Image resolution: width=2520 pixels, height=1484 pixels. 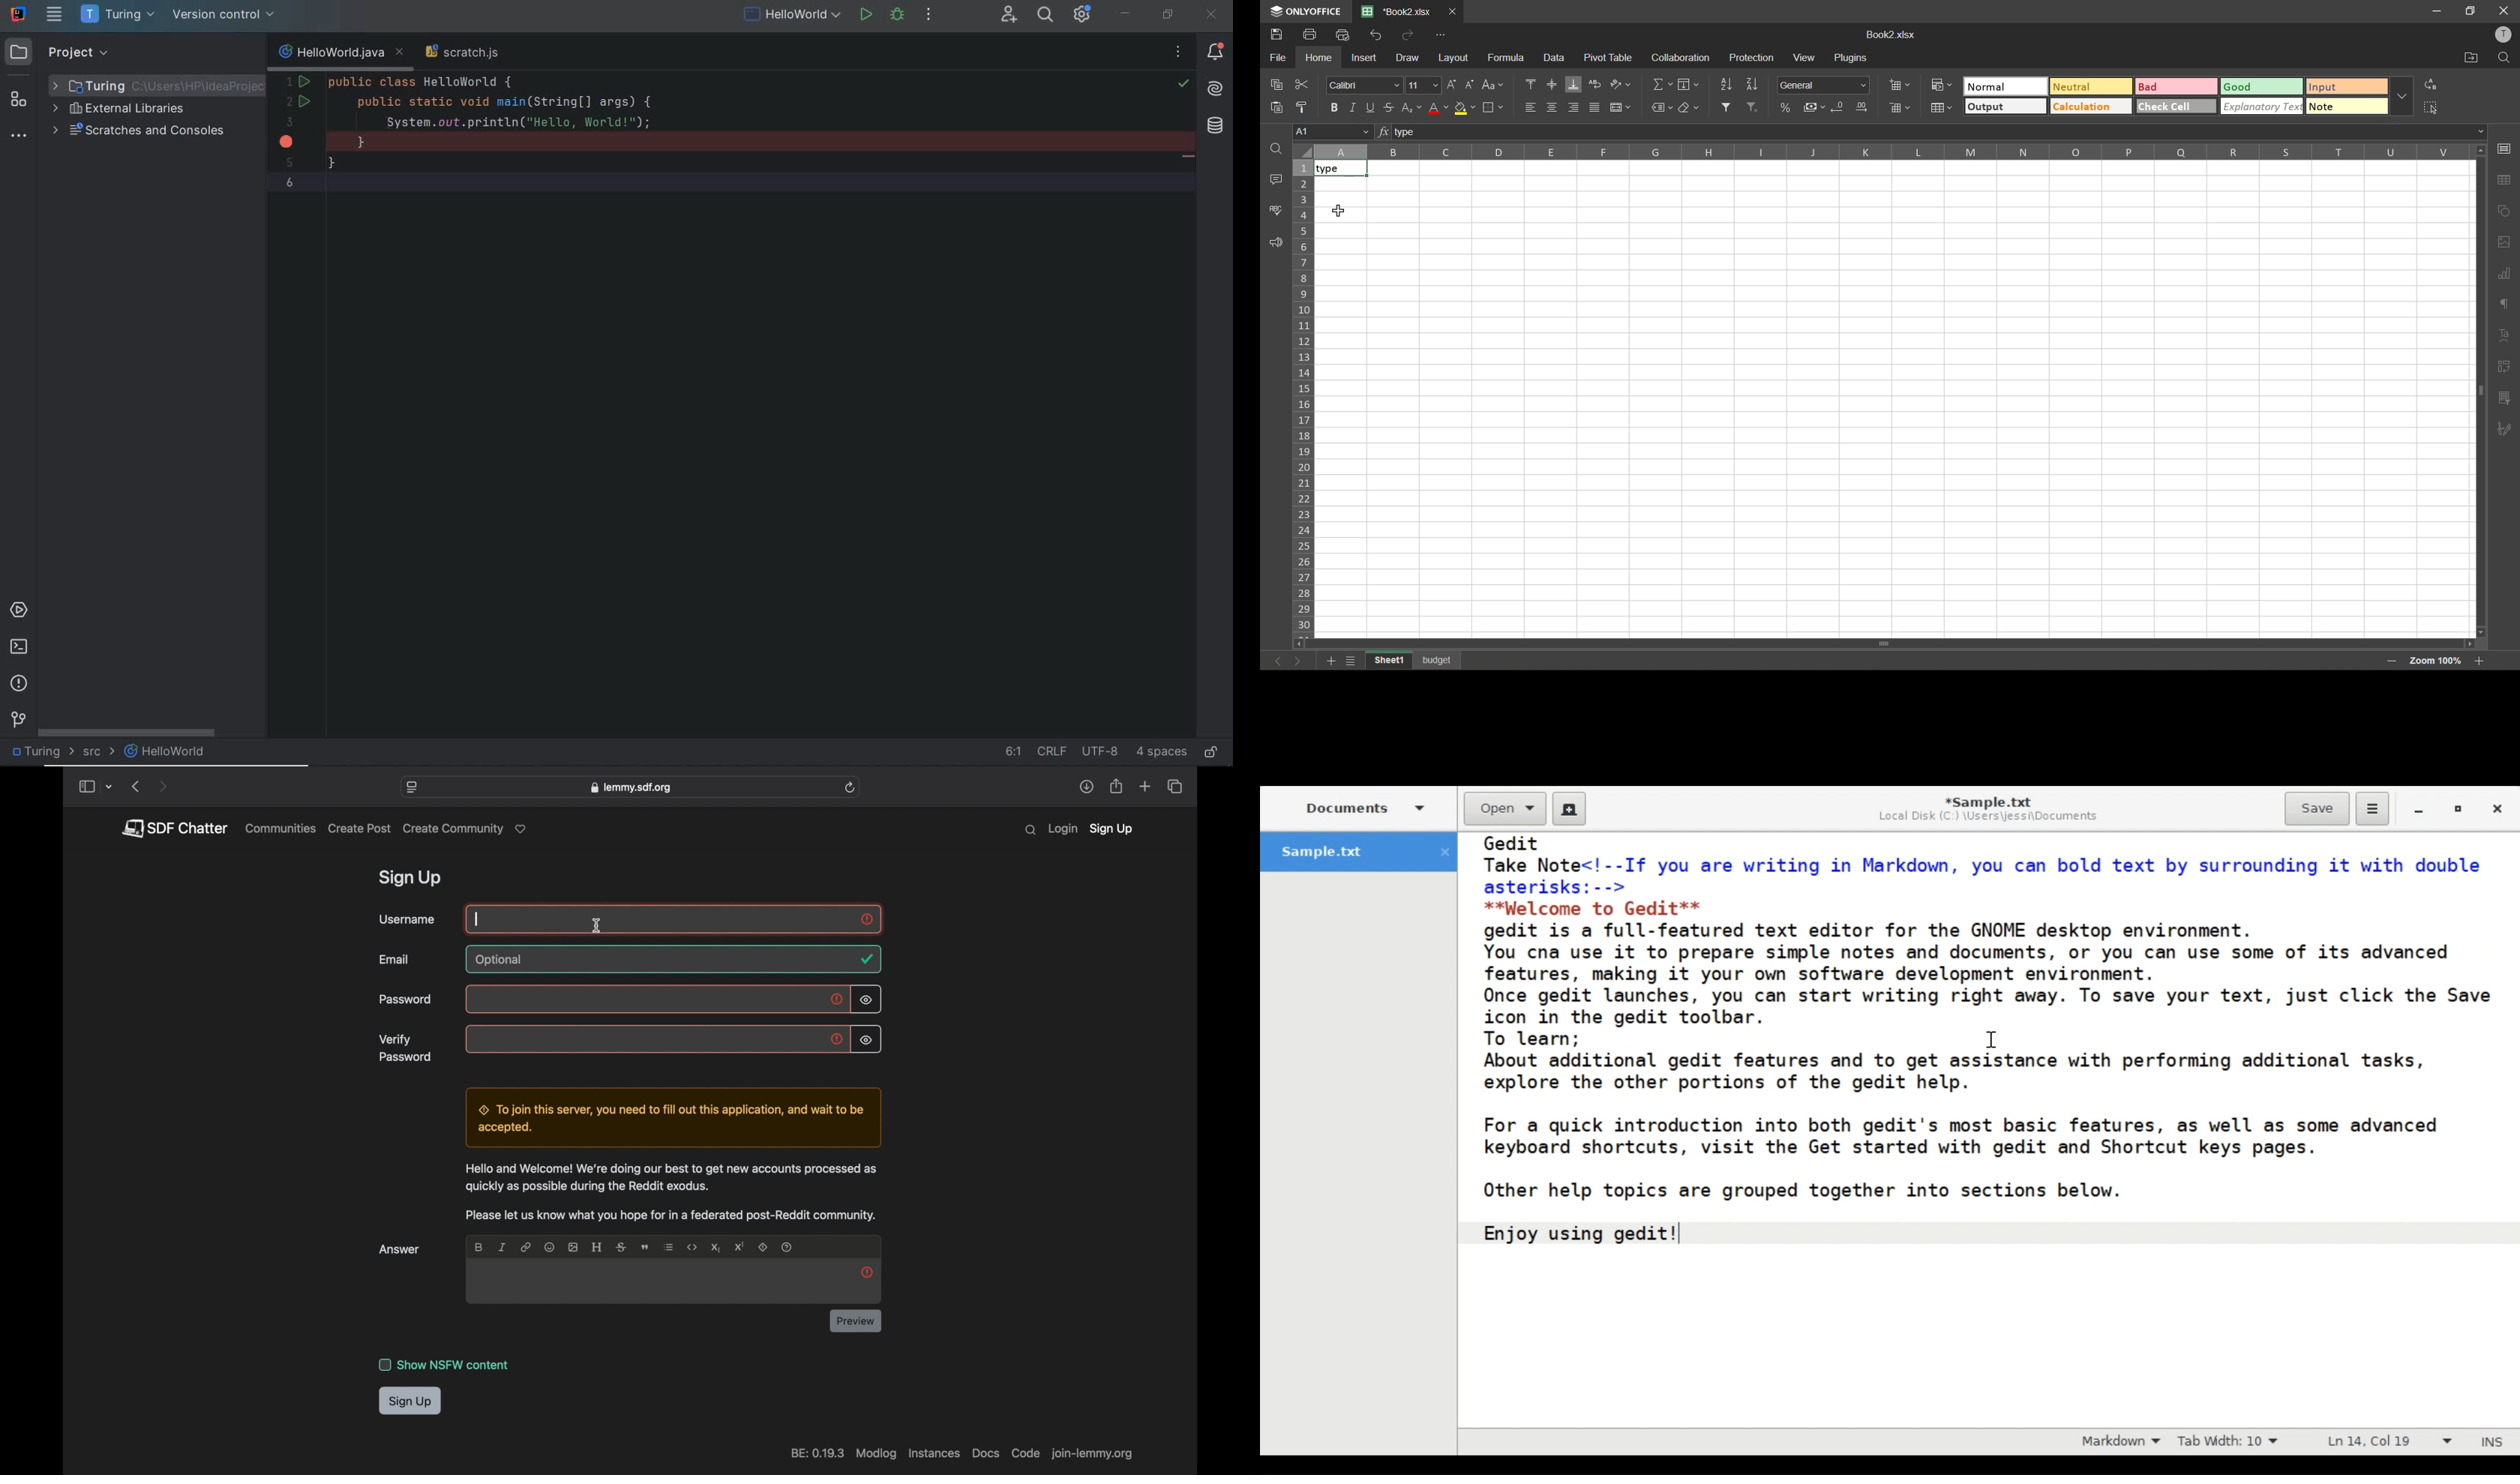 What do you see at coordinates (2508, 245) in the screenshot?
I see `images` at bounding box center [2508, 245].